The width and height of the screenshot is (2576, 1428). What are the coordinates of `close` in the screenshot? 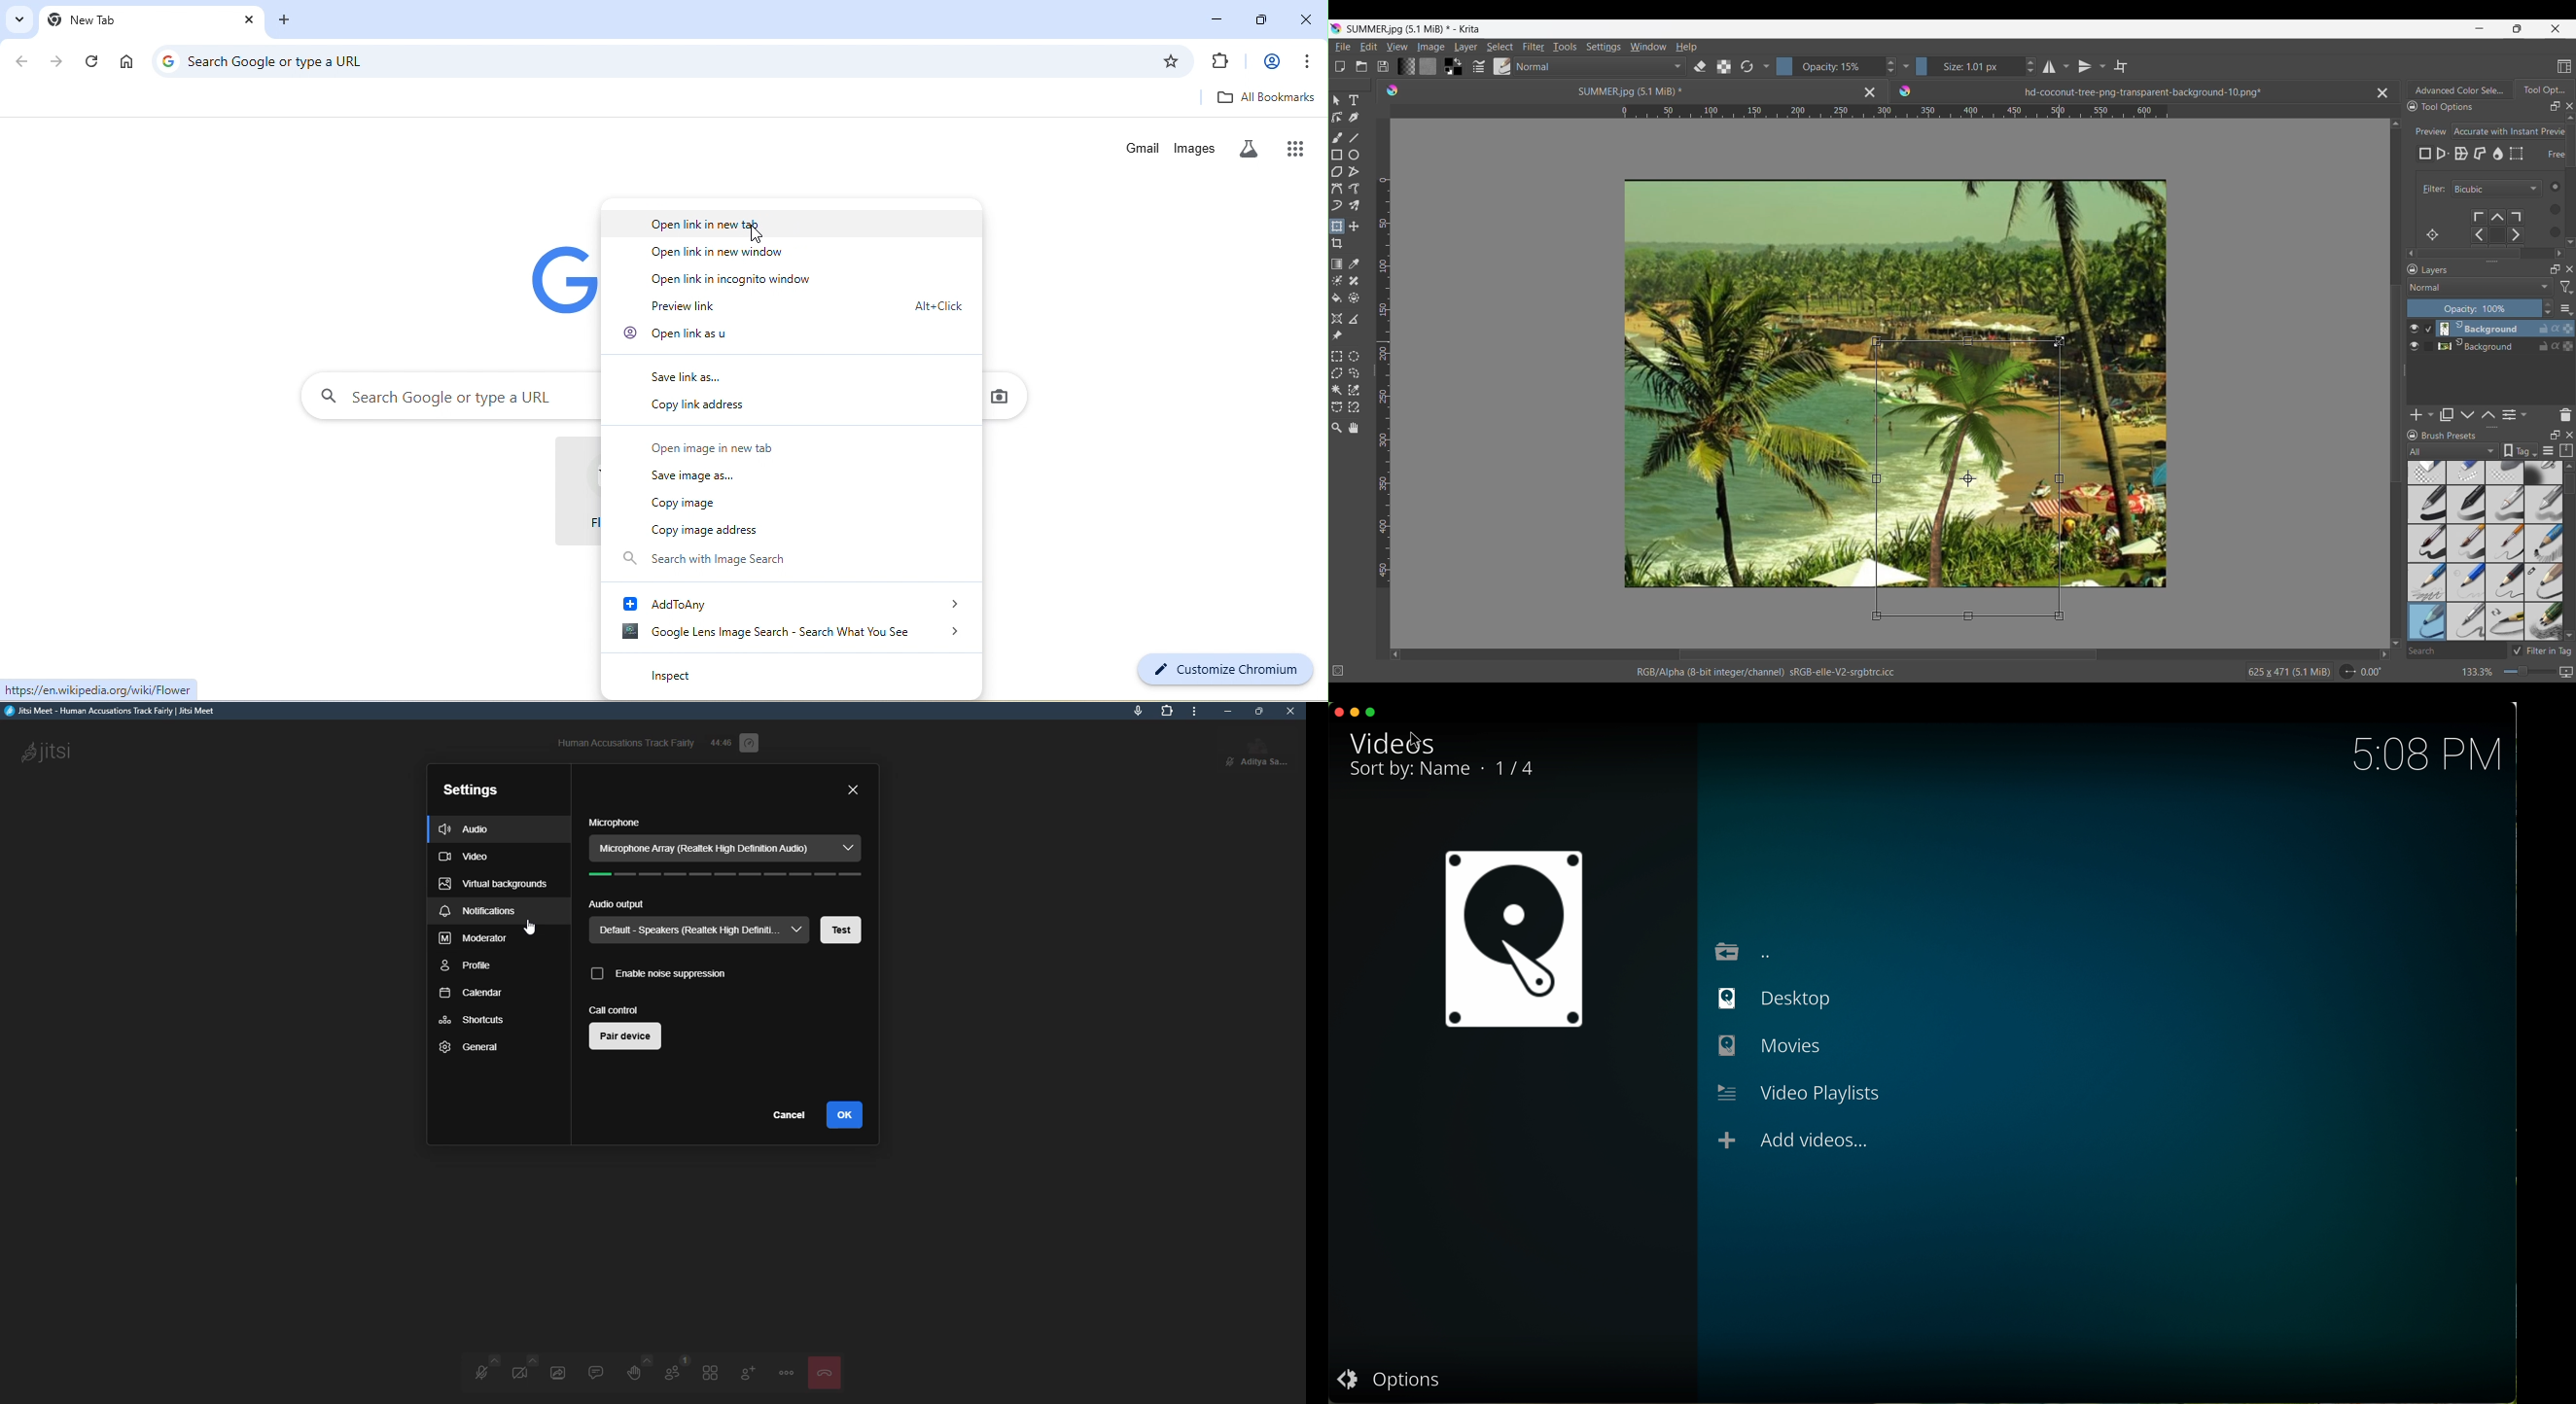 It's located at (250, 20).